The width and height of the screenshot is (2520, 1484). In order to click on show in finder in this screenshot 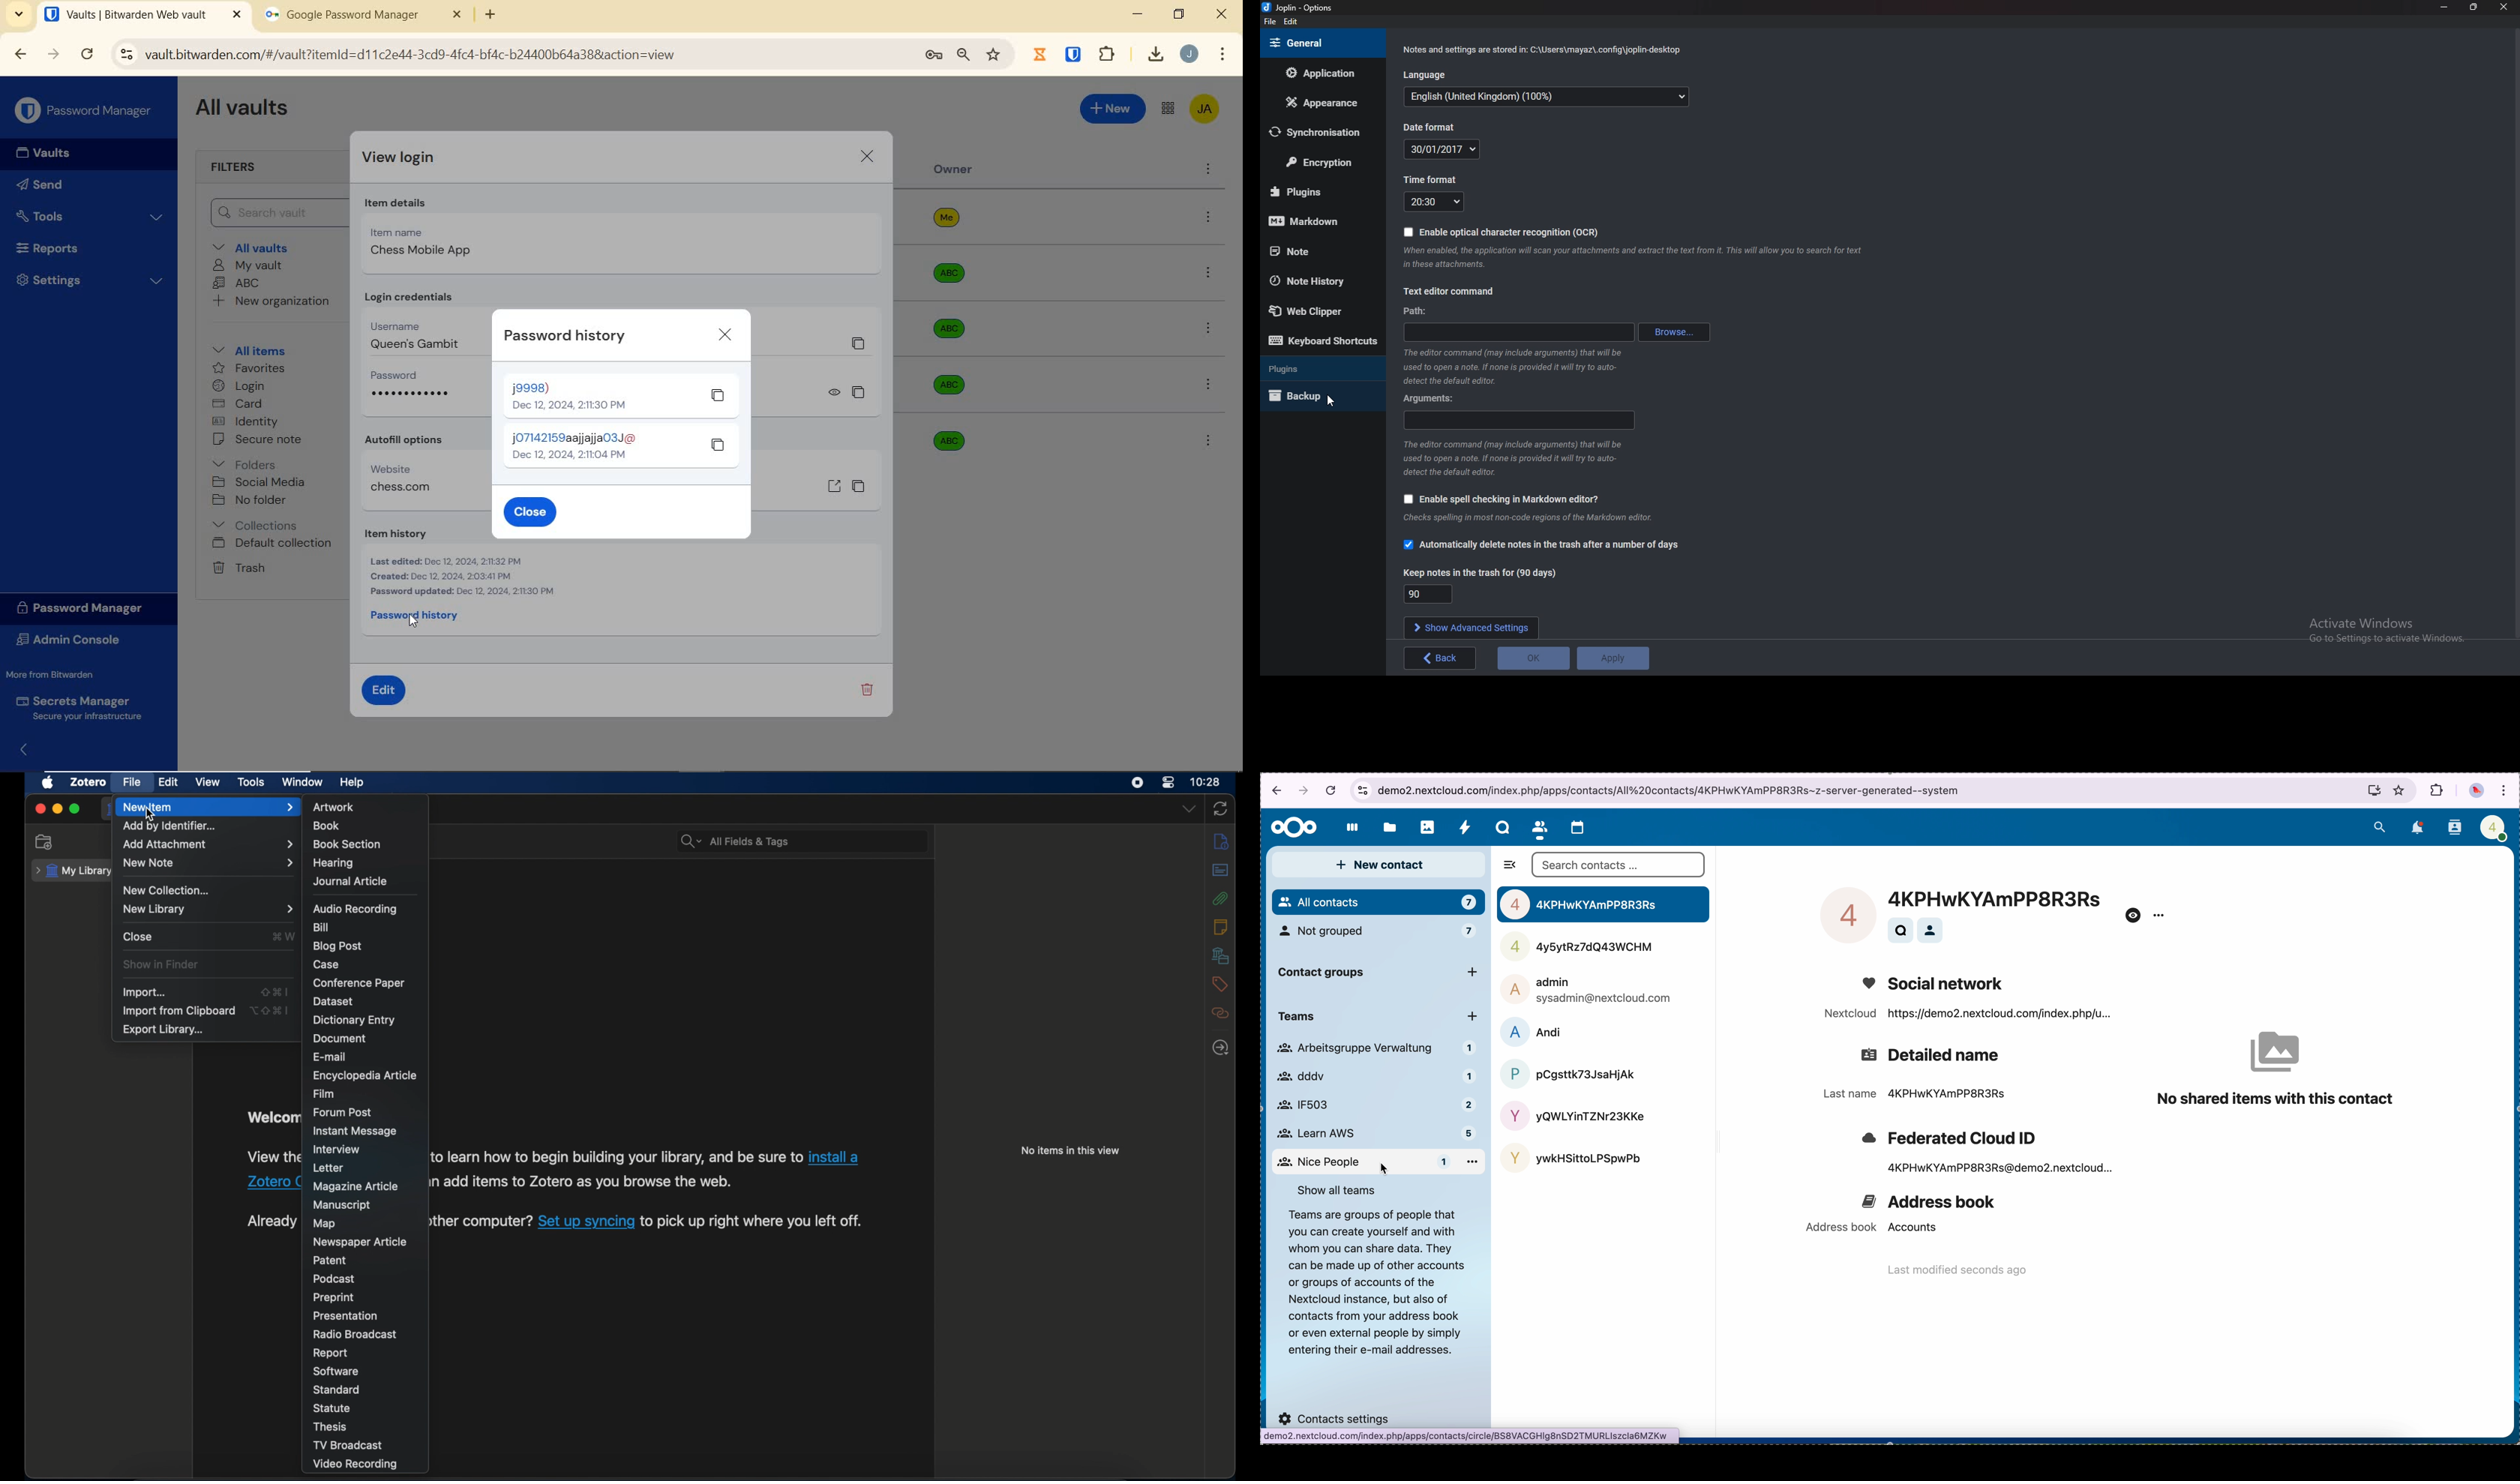, I will do `click(162, 965)`.